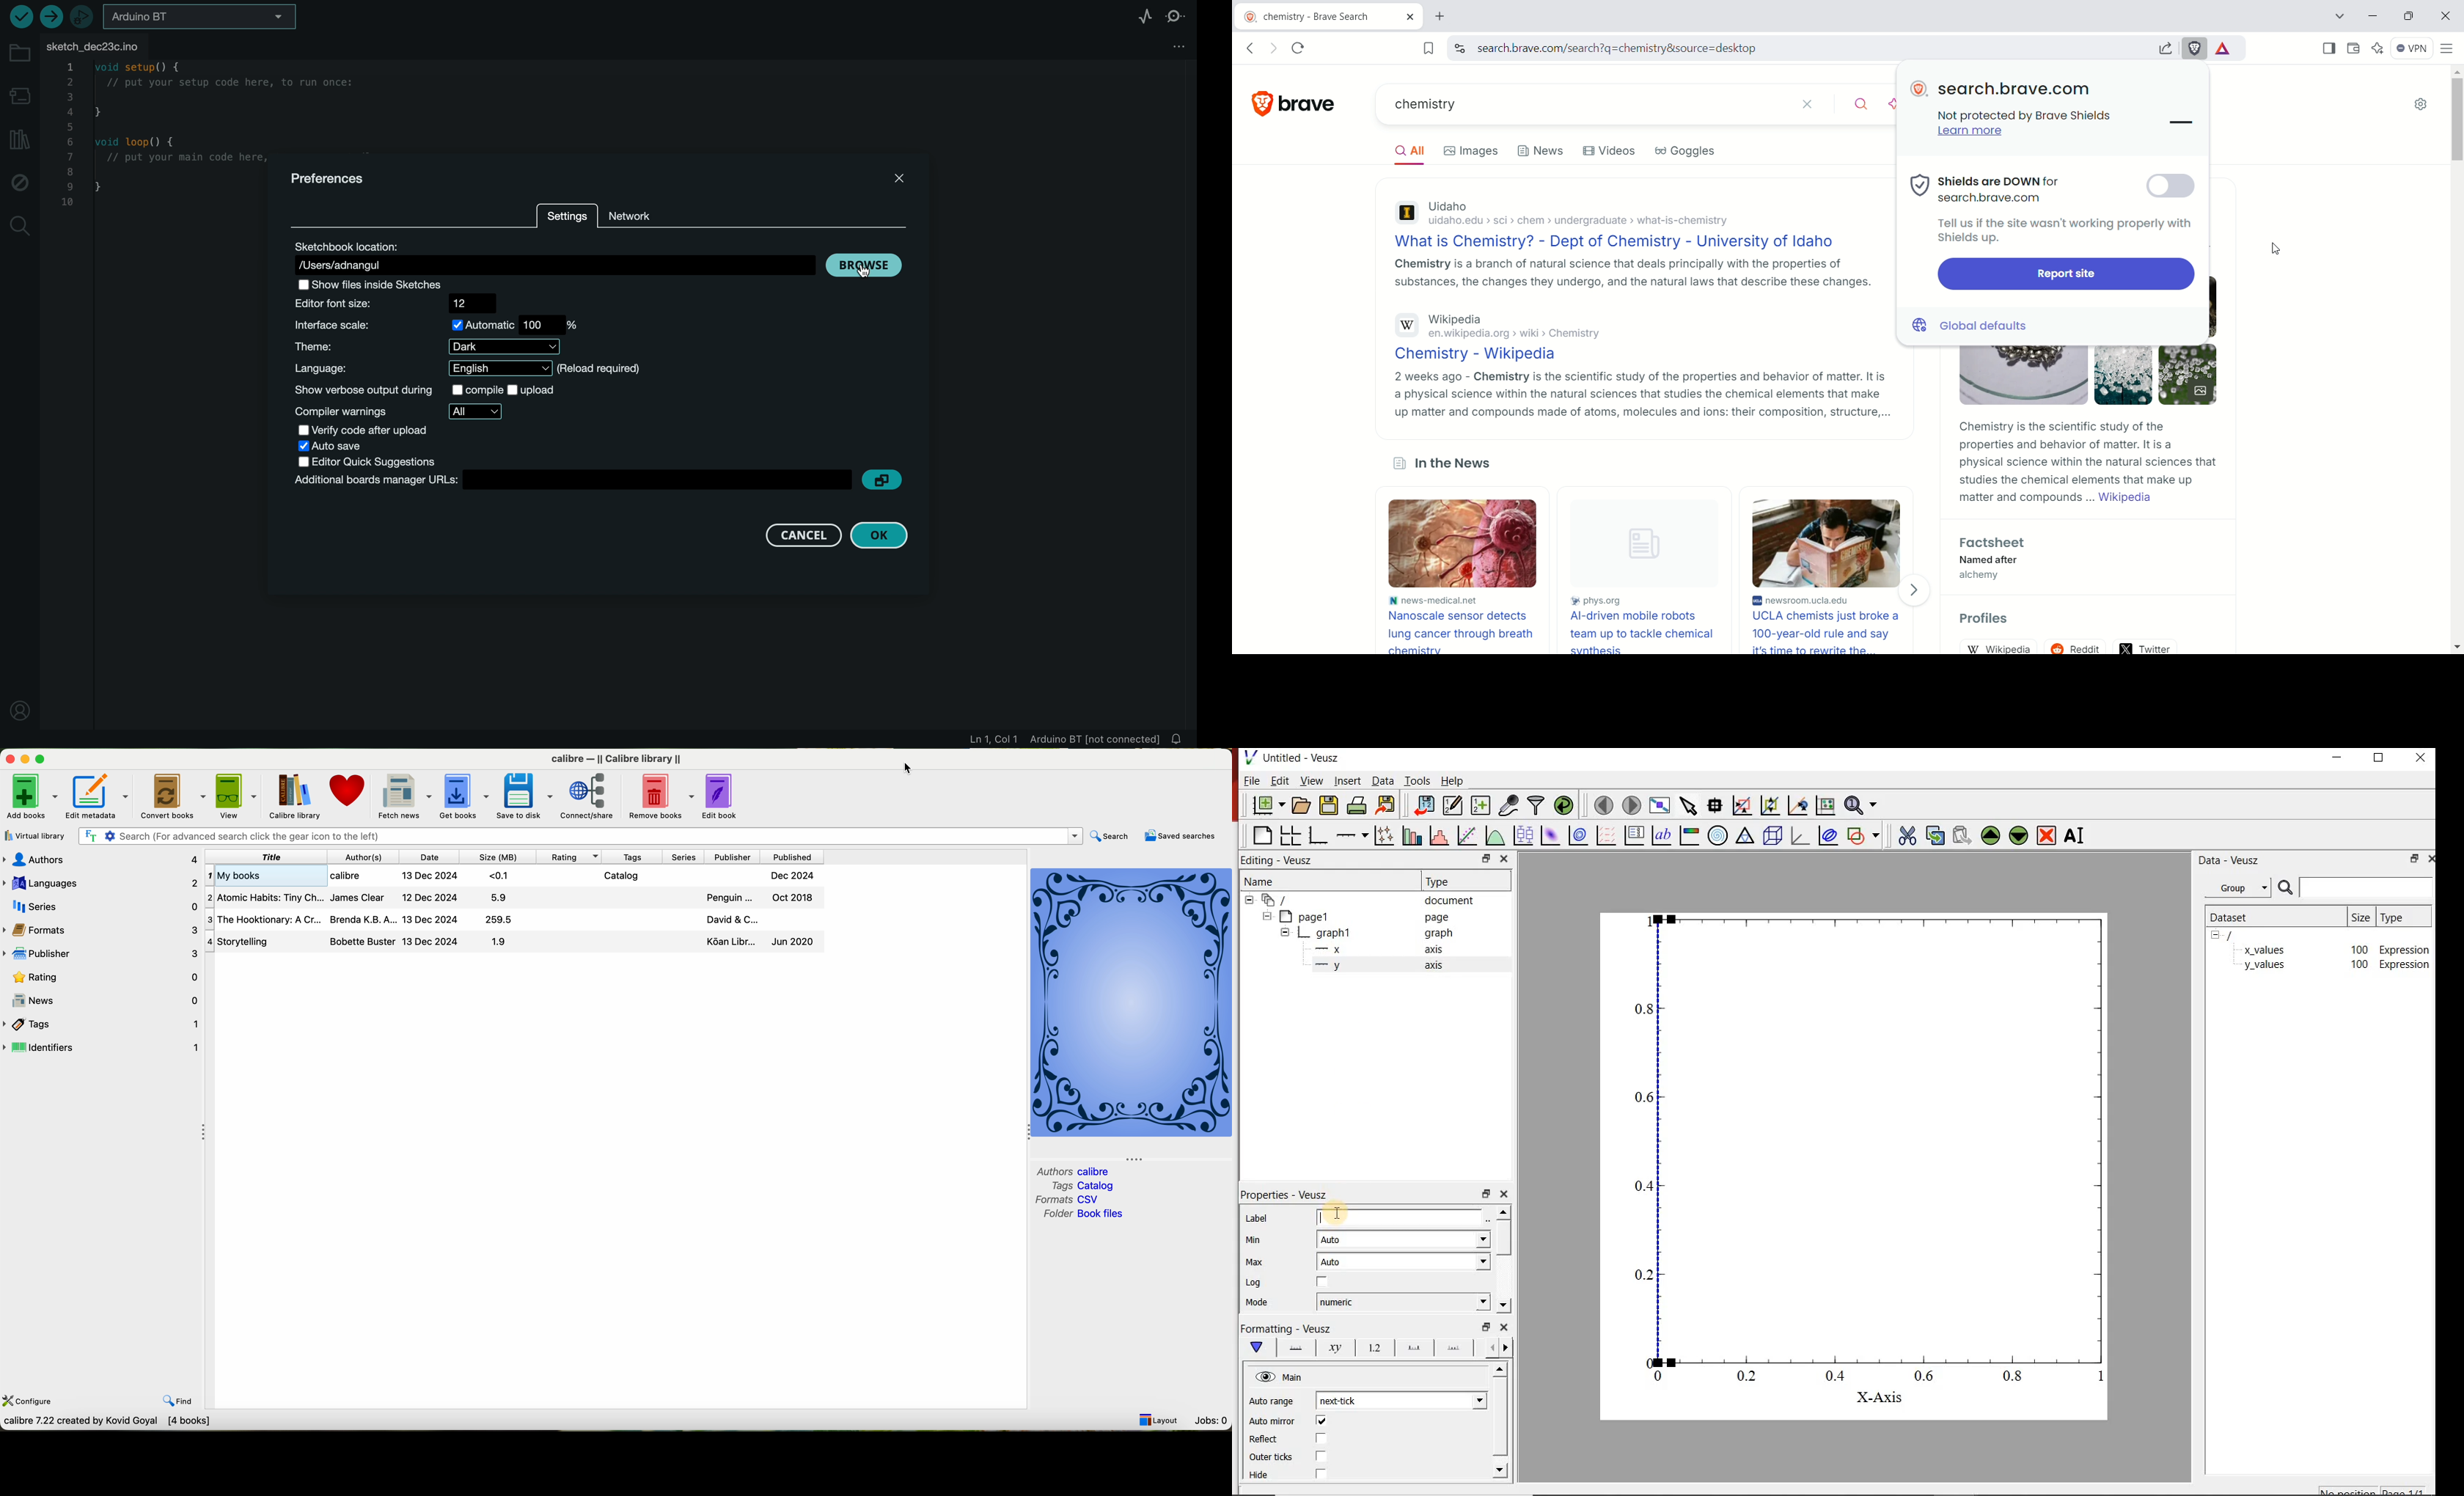  Describe the element at coordinates (900, 769) in the screenshot. I see `cursor` at that location.